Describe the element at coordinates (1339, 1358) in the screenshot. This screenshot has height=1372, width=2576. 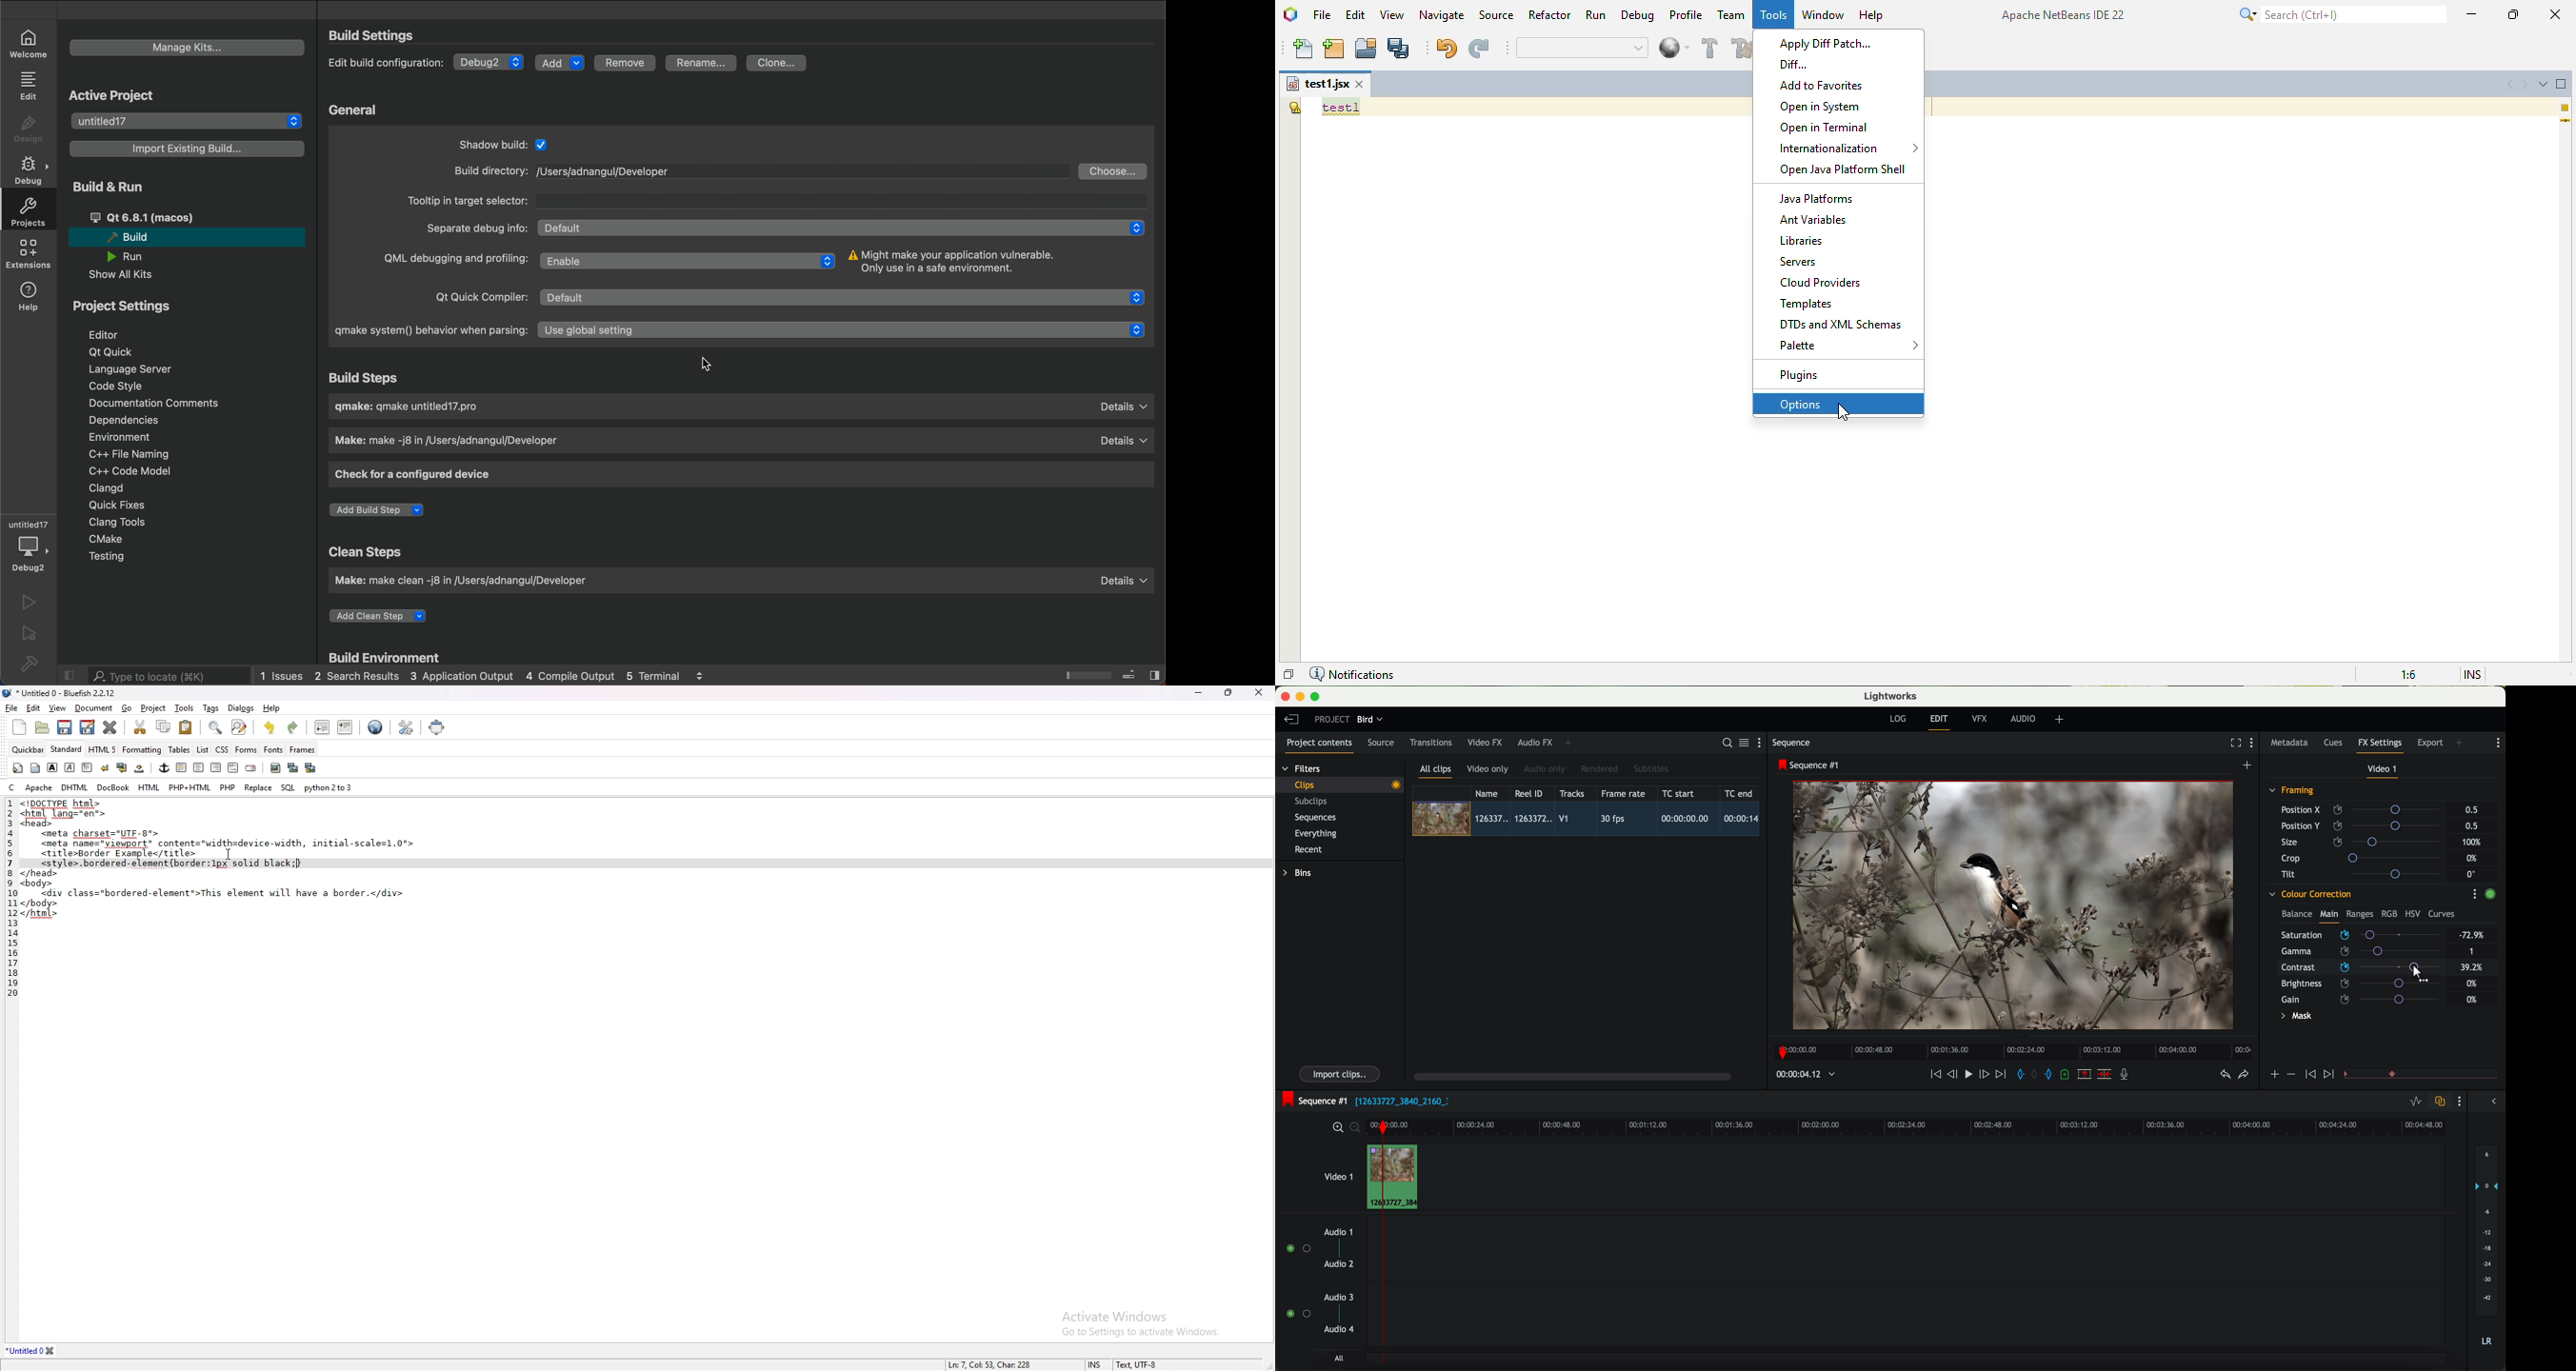
I see `all` at that location.